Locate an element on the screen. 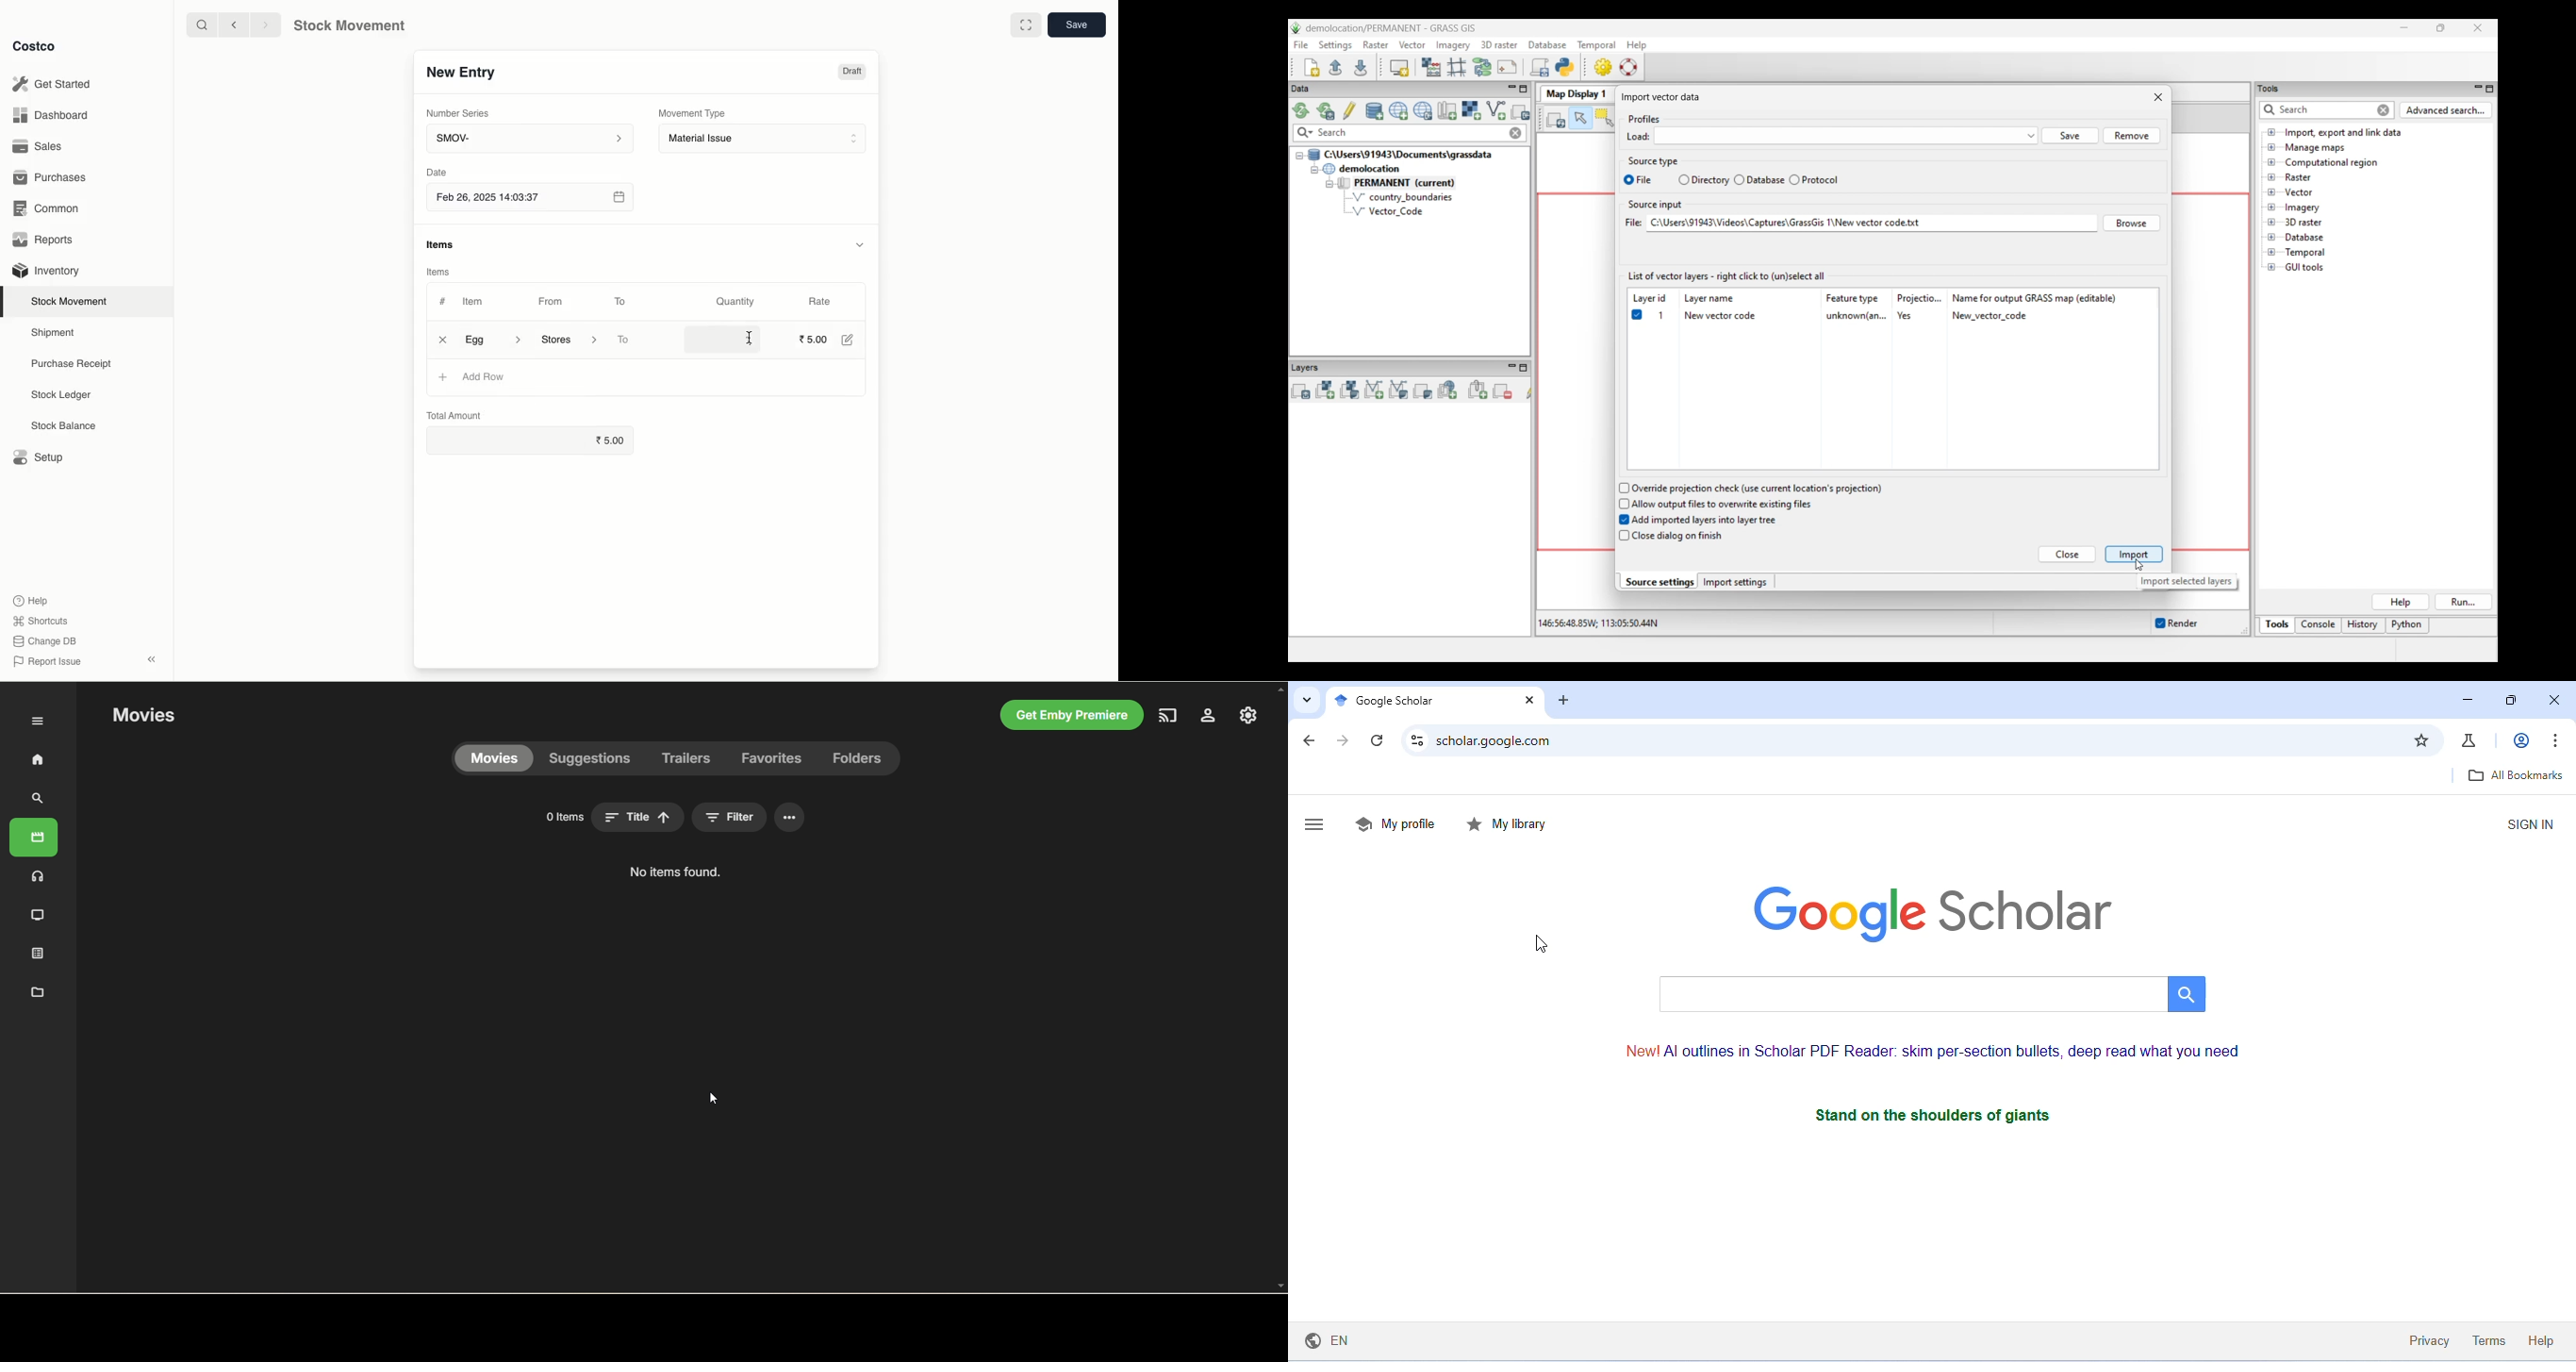 Image resolution: width=2576 pixels, height=1372 pixels. forward is located at coordinates (262, 24).